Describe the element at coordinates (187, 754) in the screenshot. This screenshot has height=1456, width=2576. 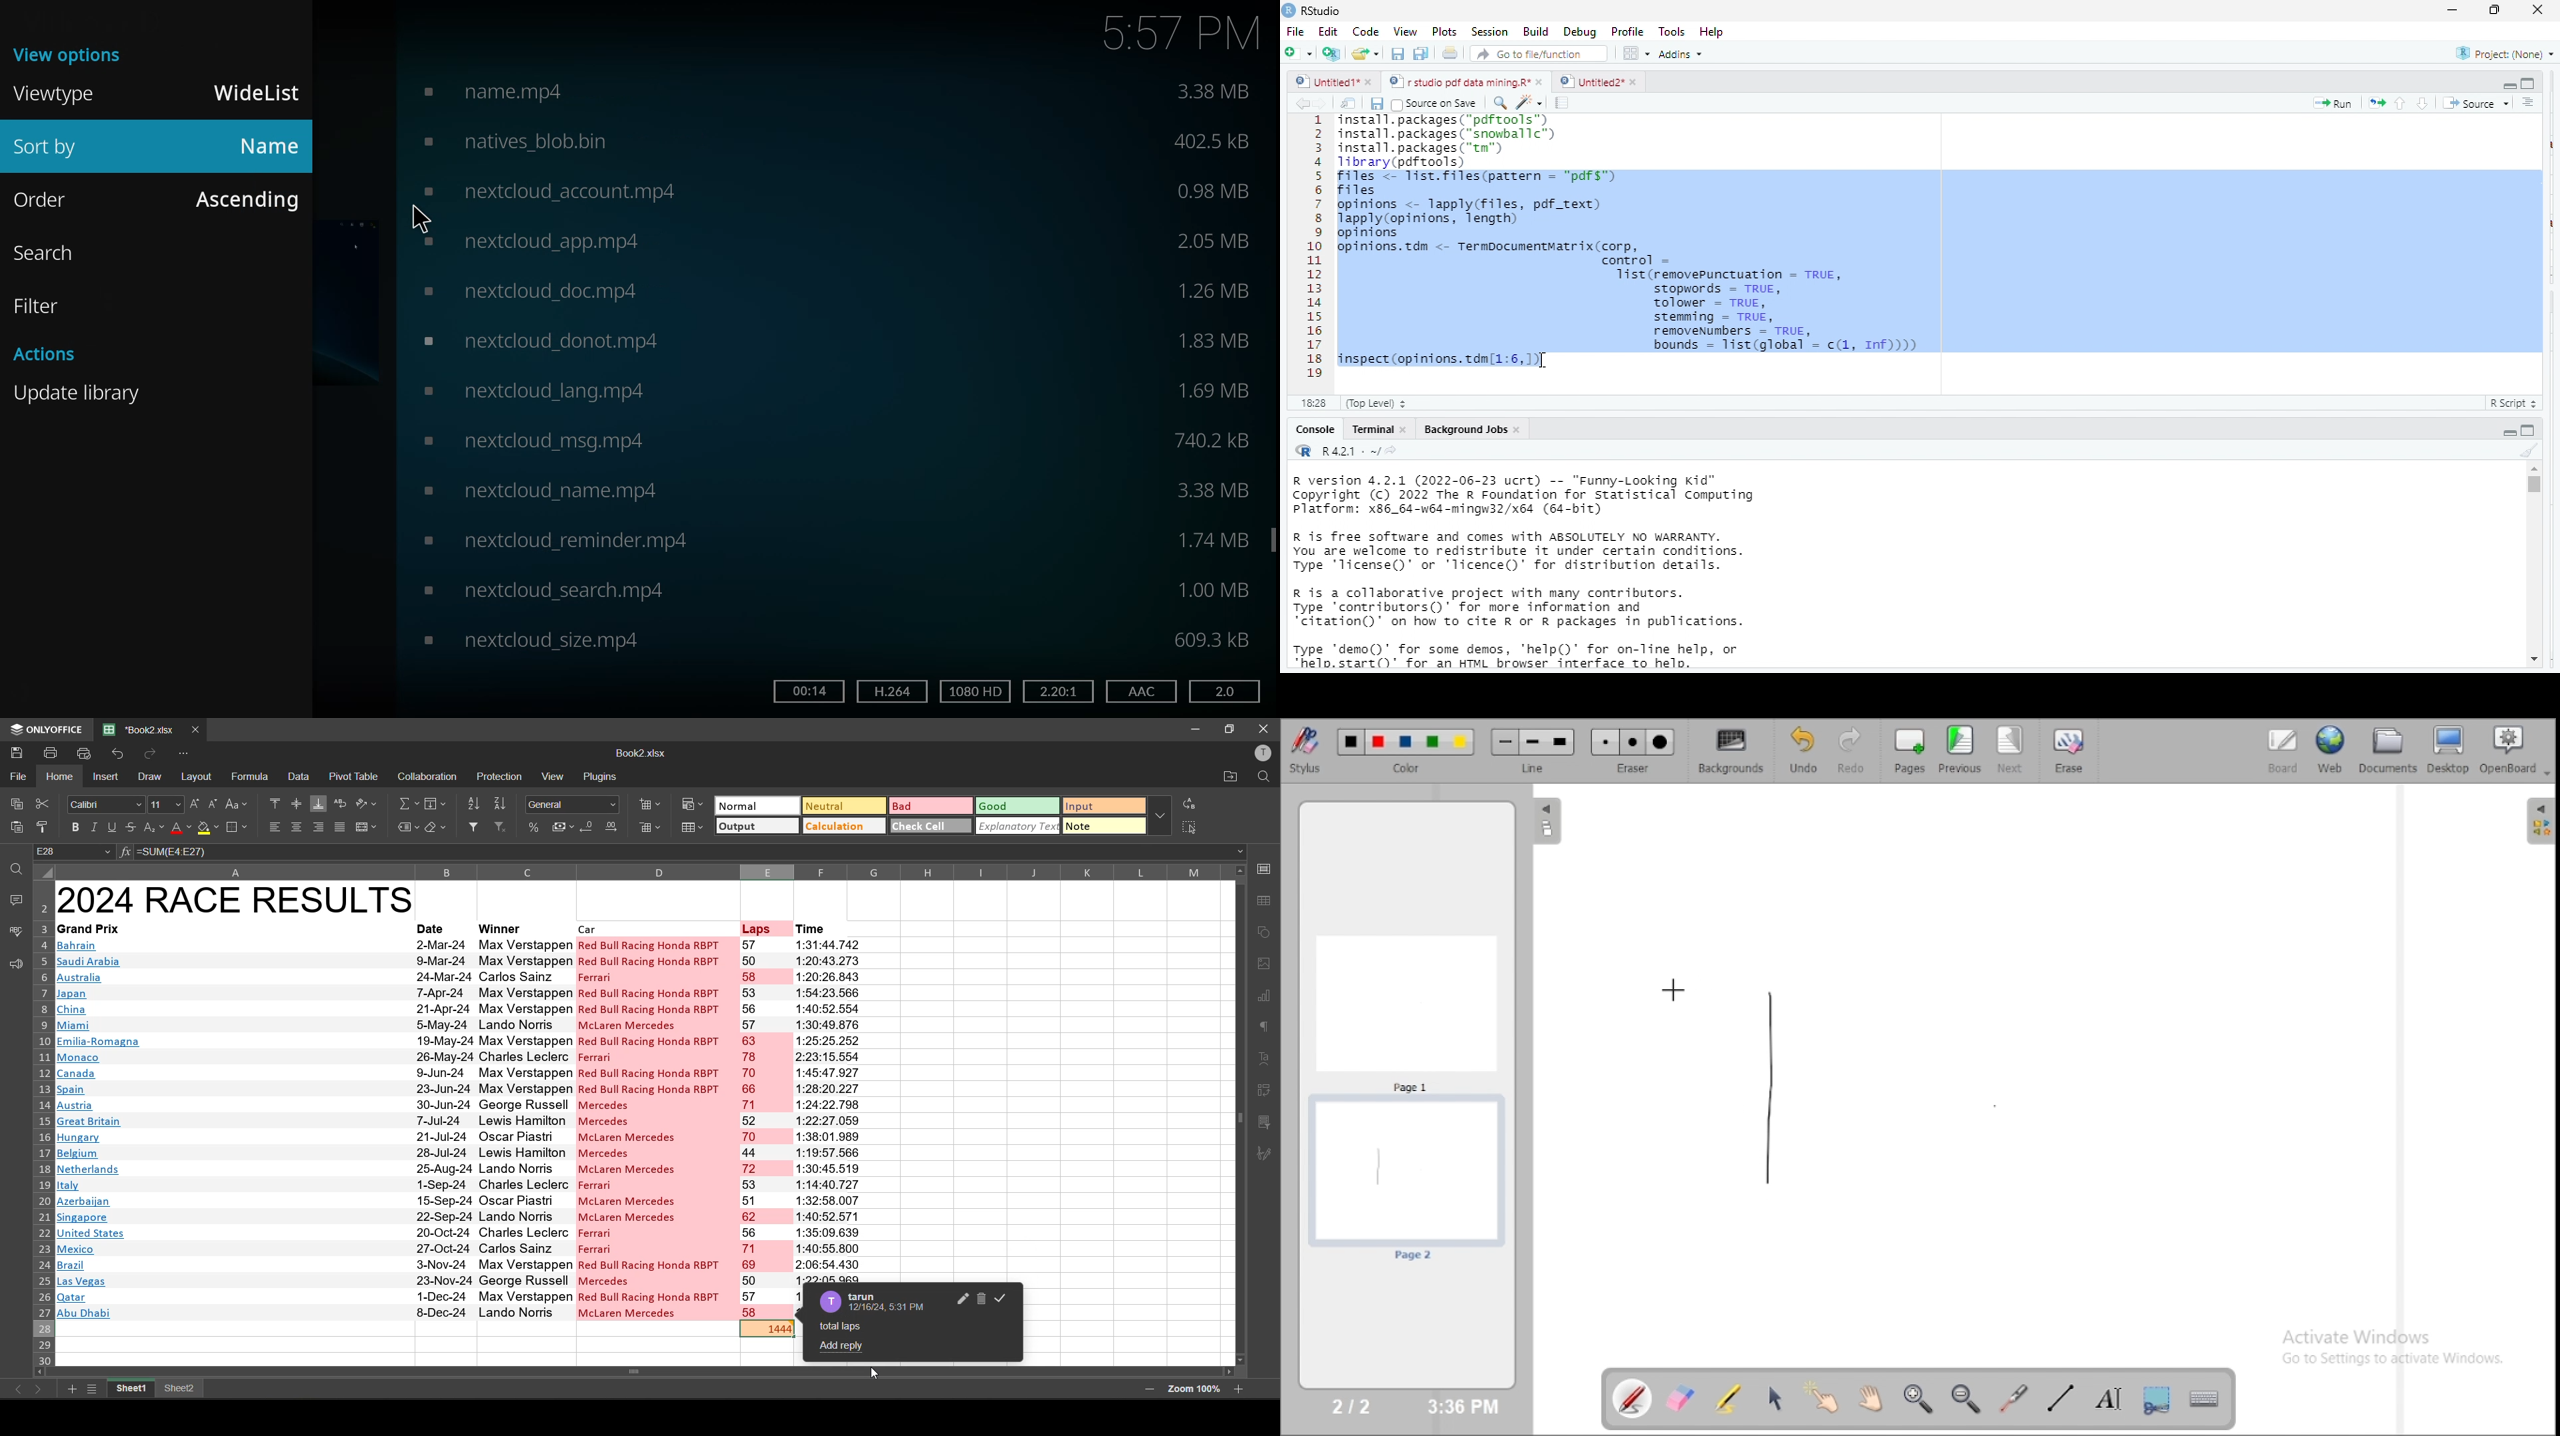
I see `customize quick access toolbar` at that location.